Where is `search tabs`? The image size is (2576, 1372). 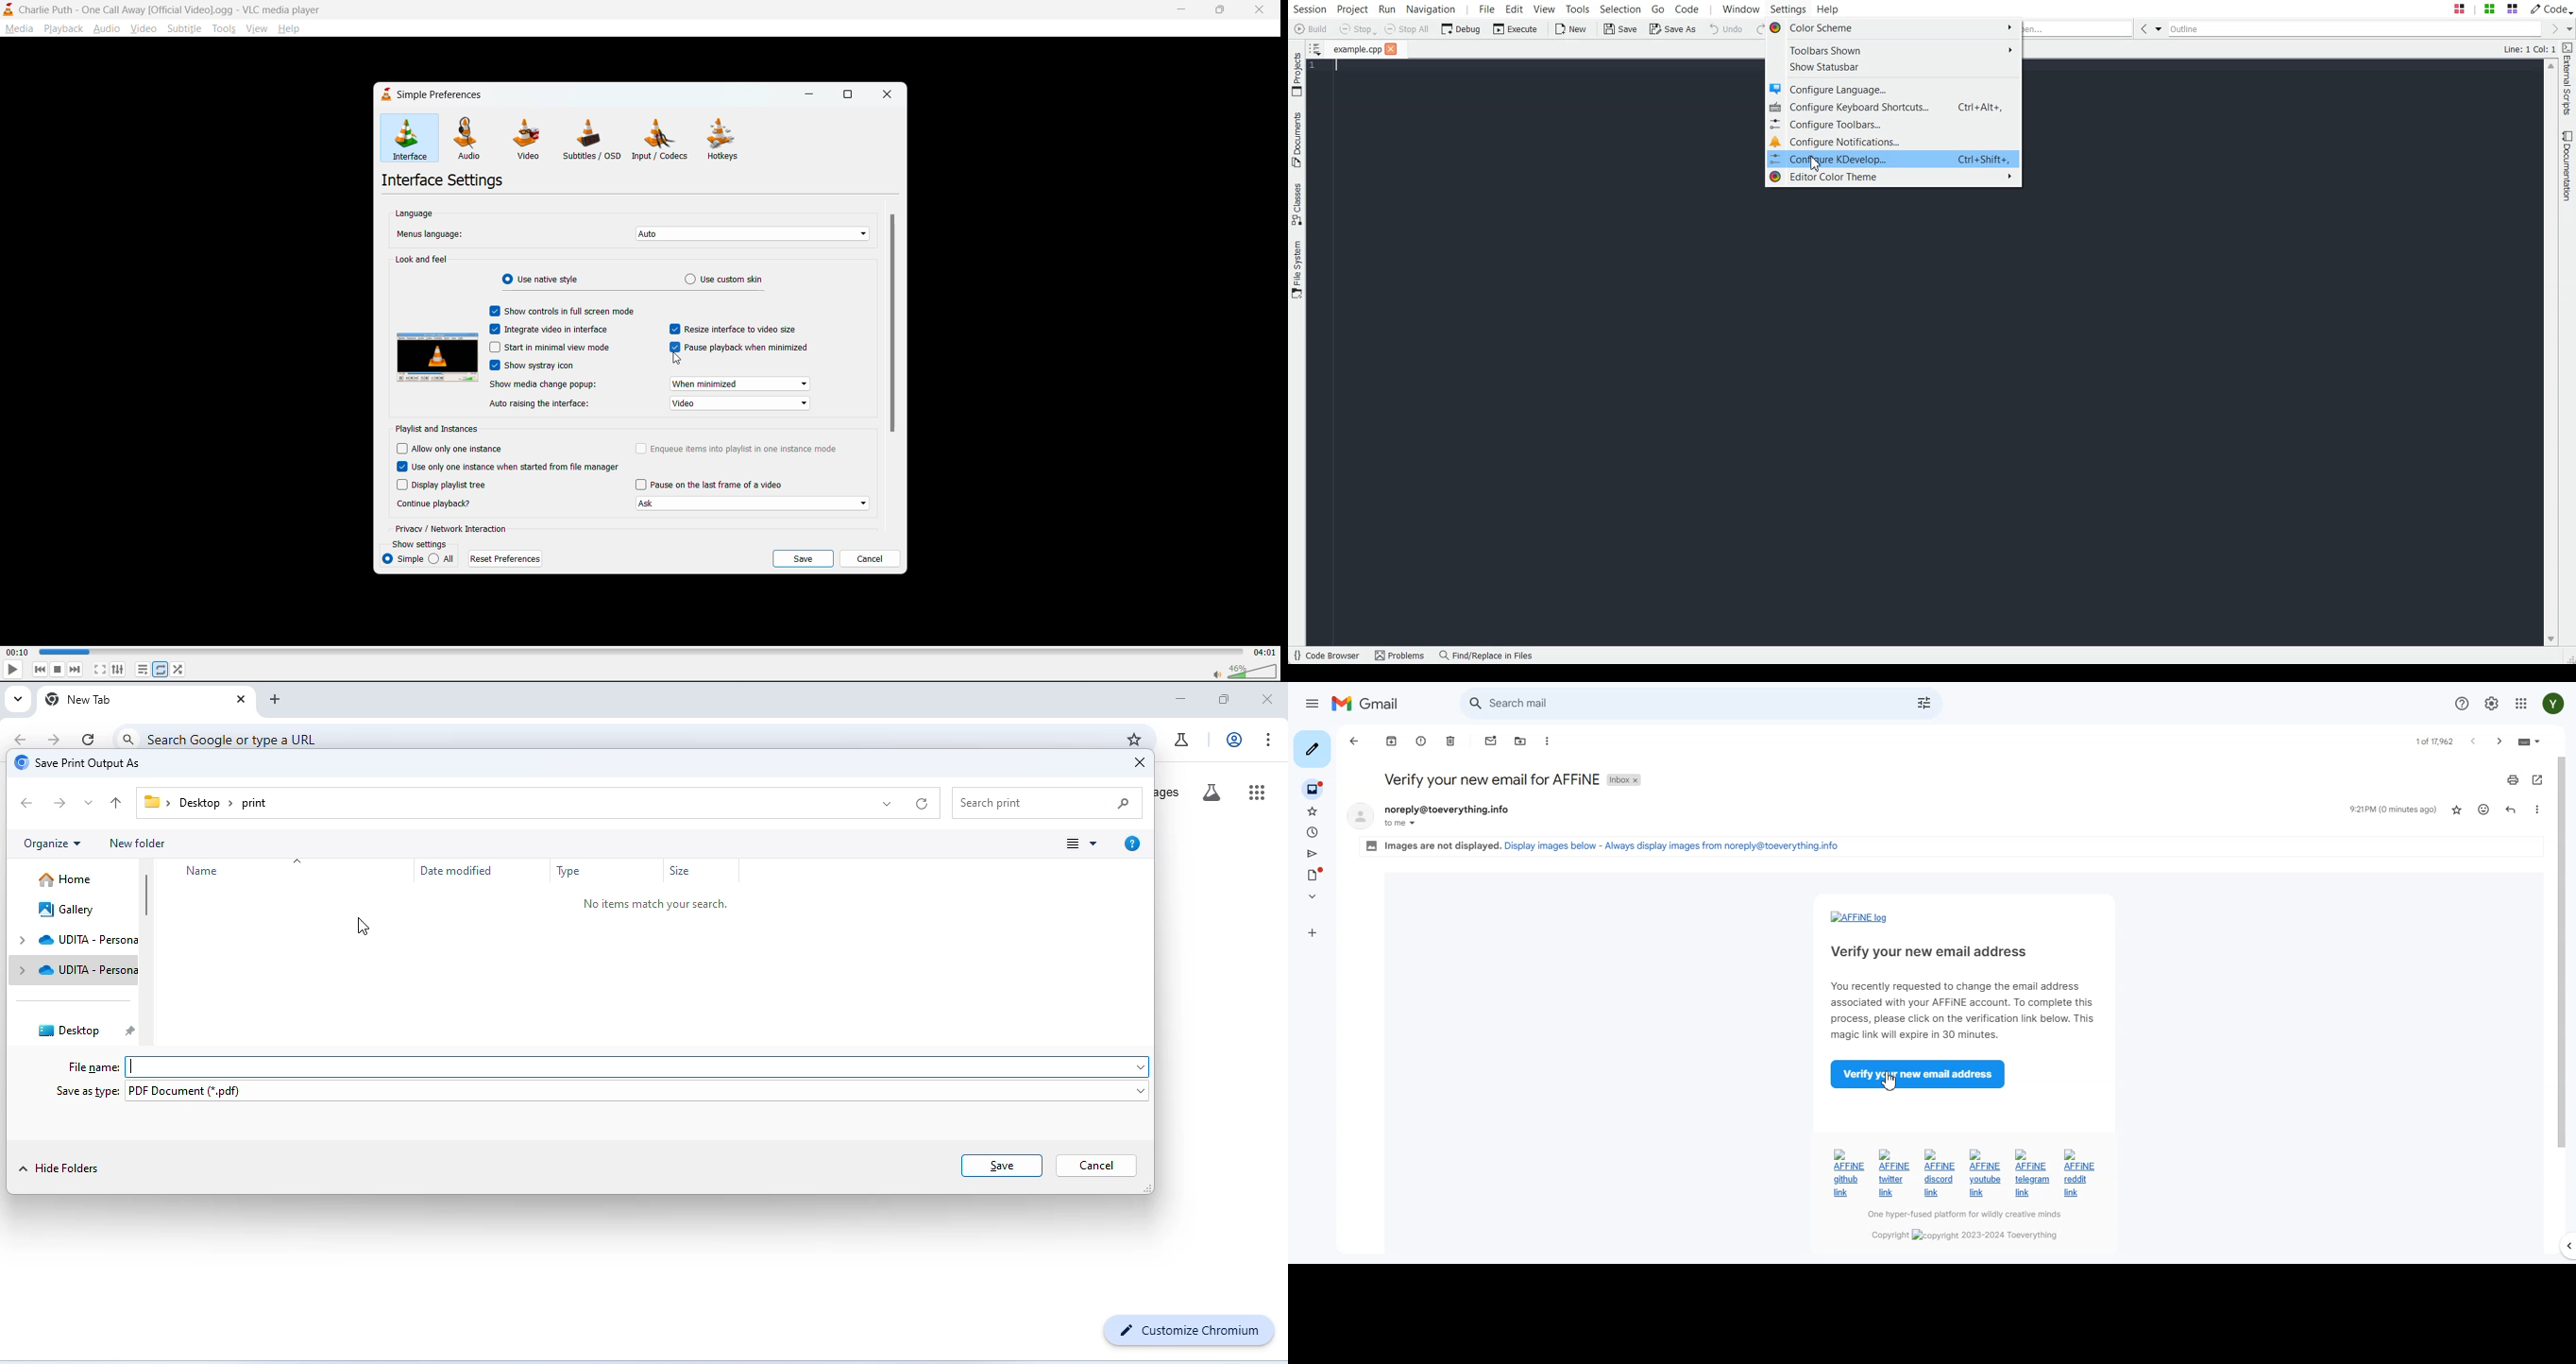
search tabs is located at coordinates (16, 699).